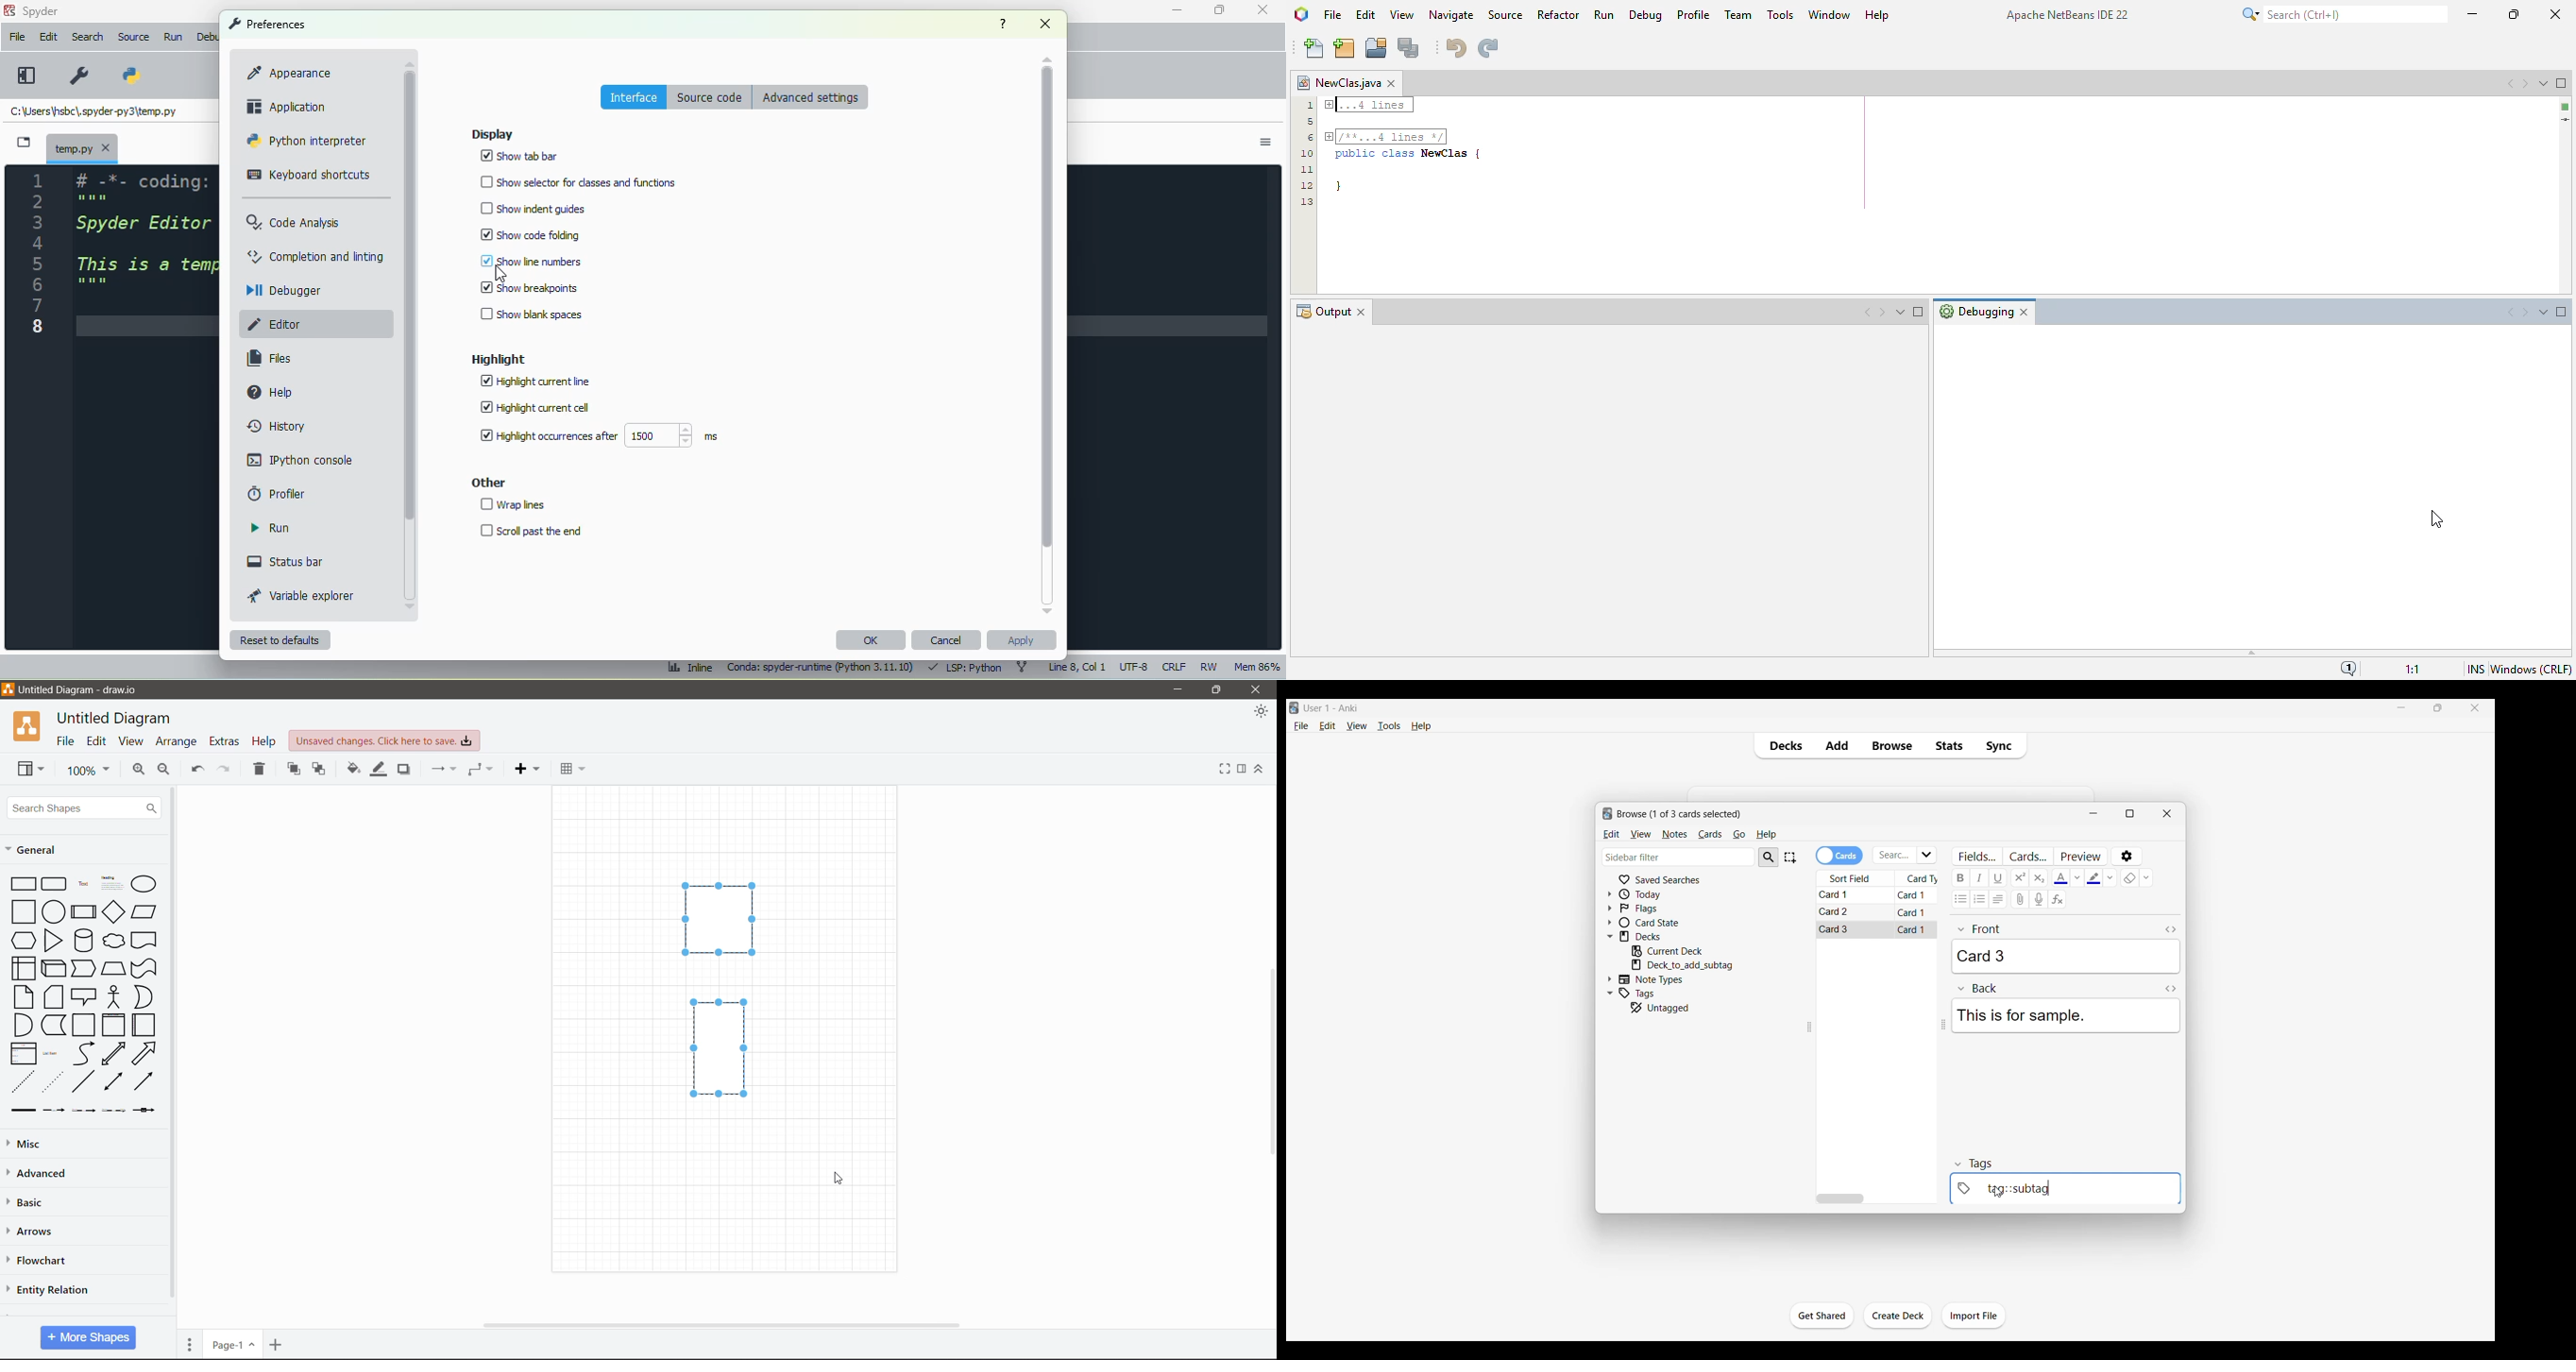  Describe the element at coordinates (1973, 1164) in the screenshot. I see `tags` at that location.